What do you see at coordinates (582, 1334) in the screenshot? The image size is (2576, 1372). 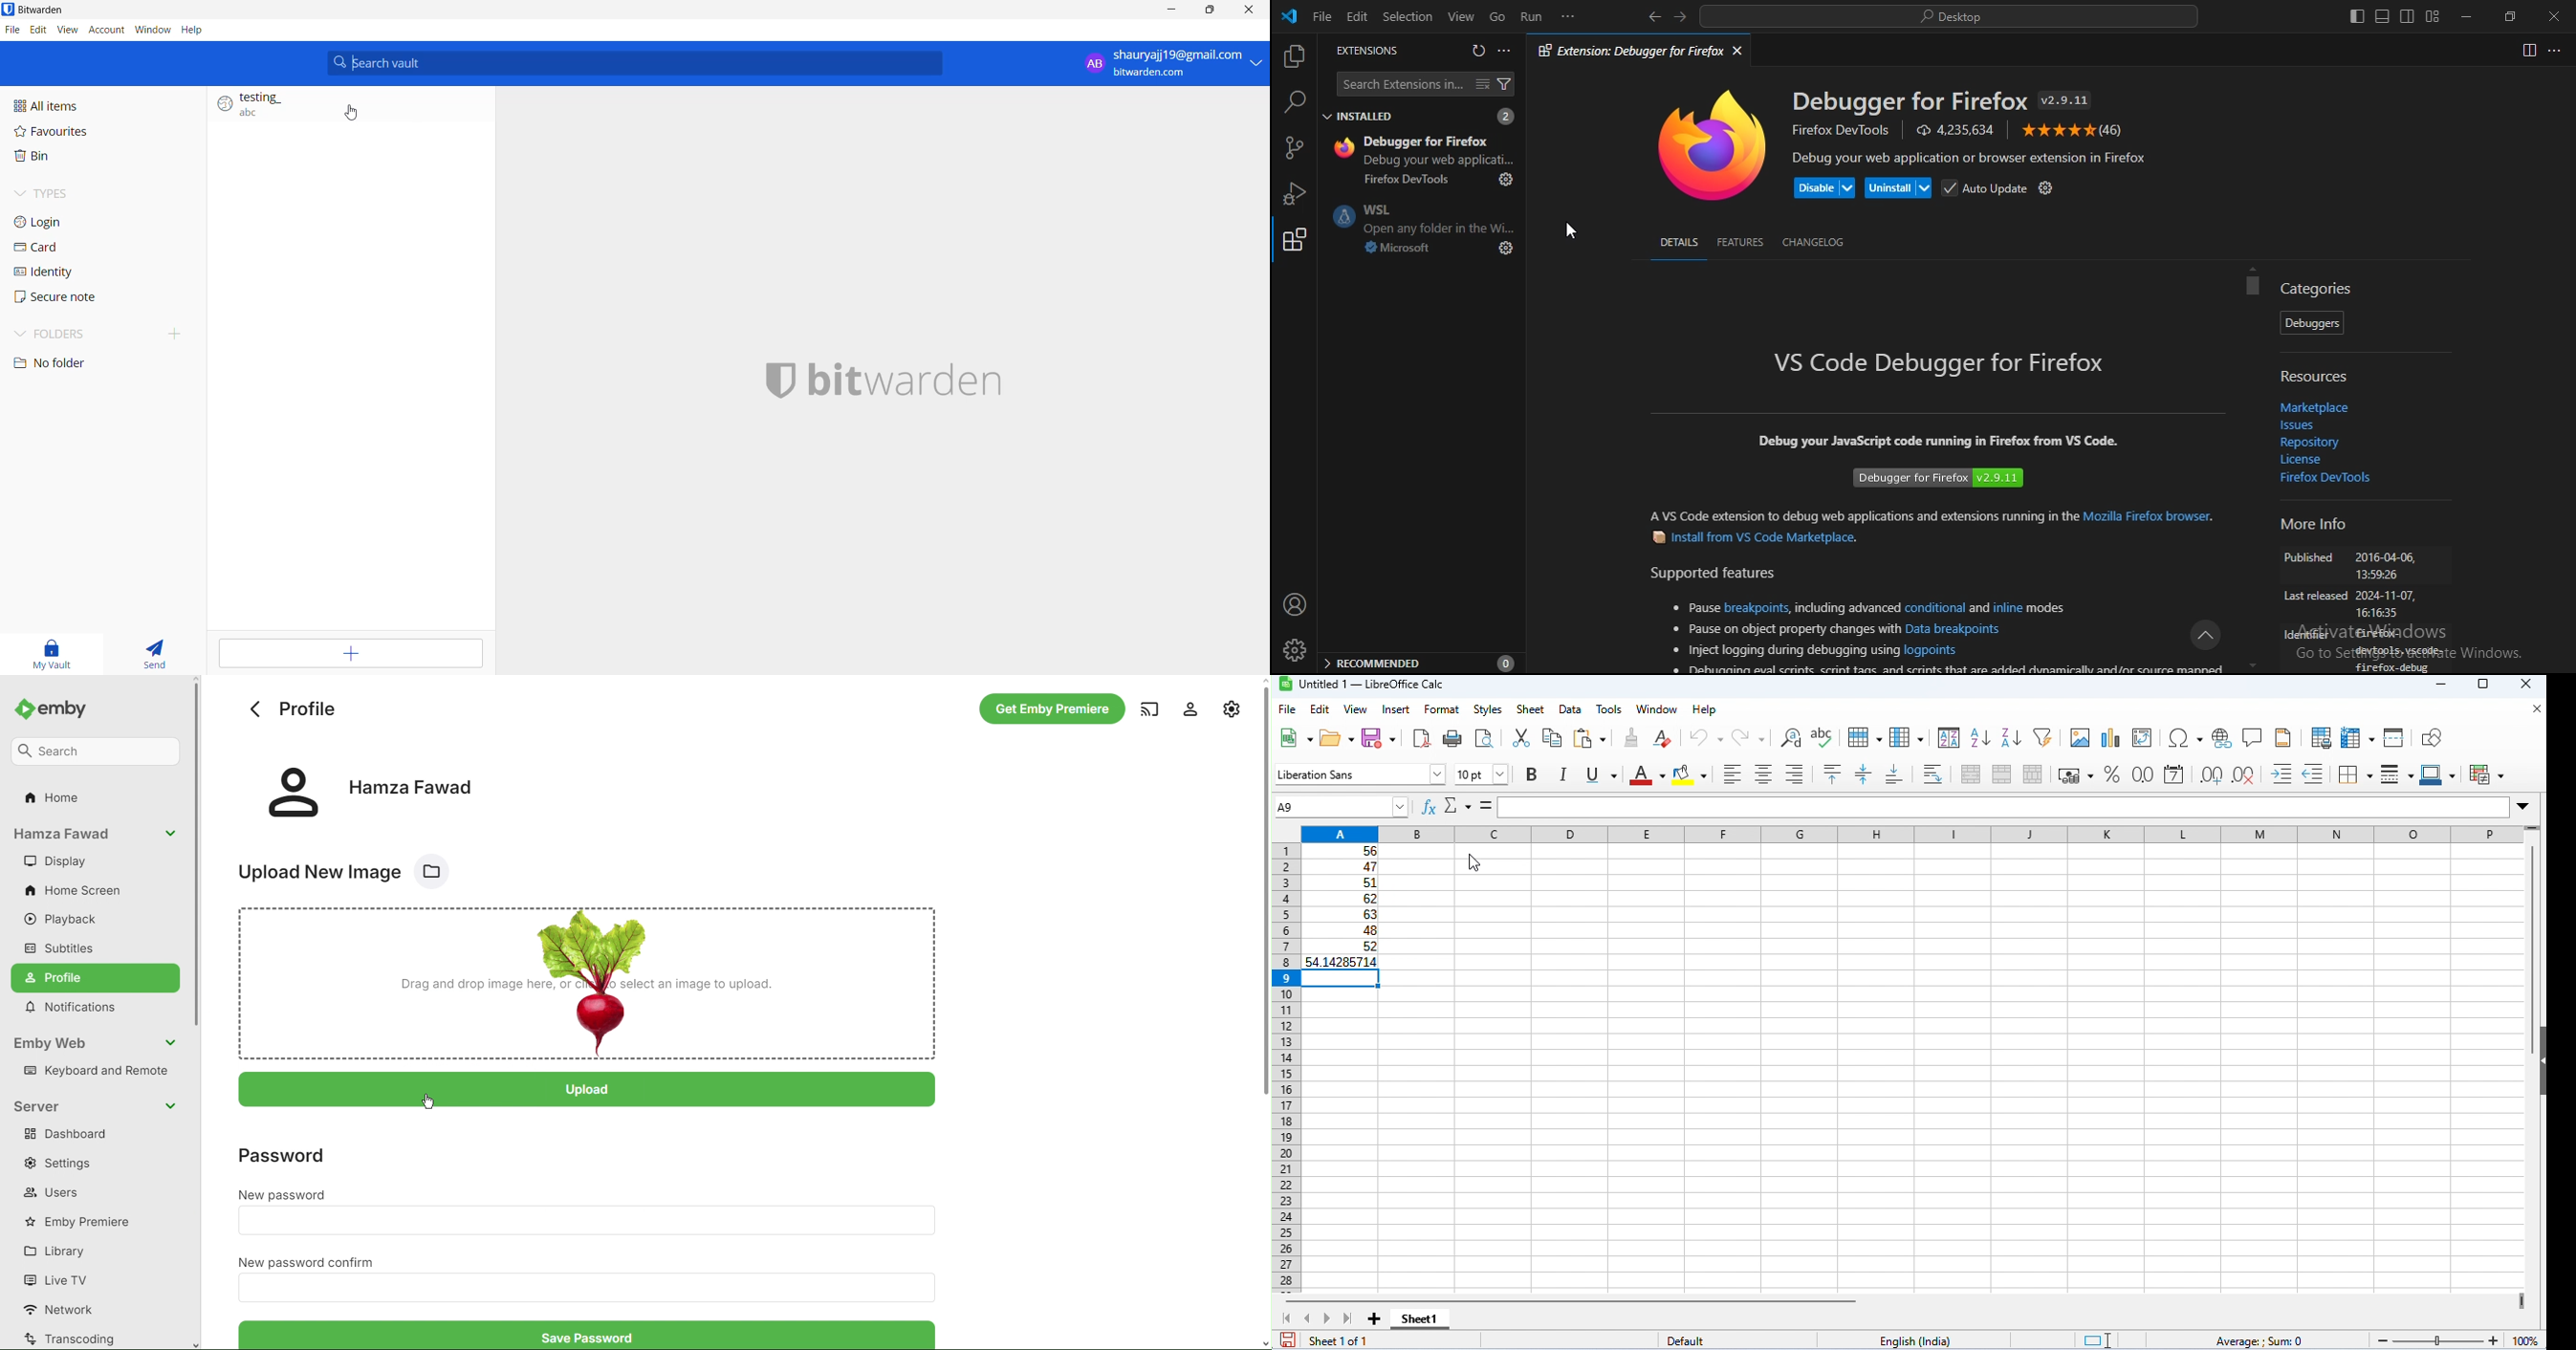 I see `Save Password` at bounding box center [582, 1334].